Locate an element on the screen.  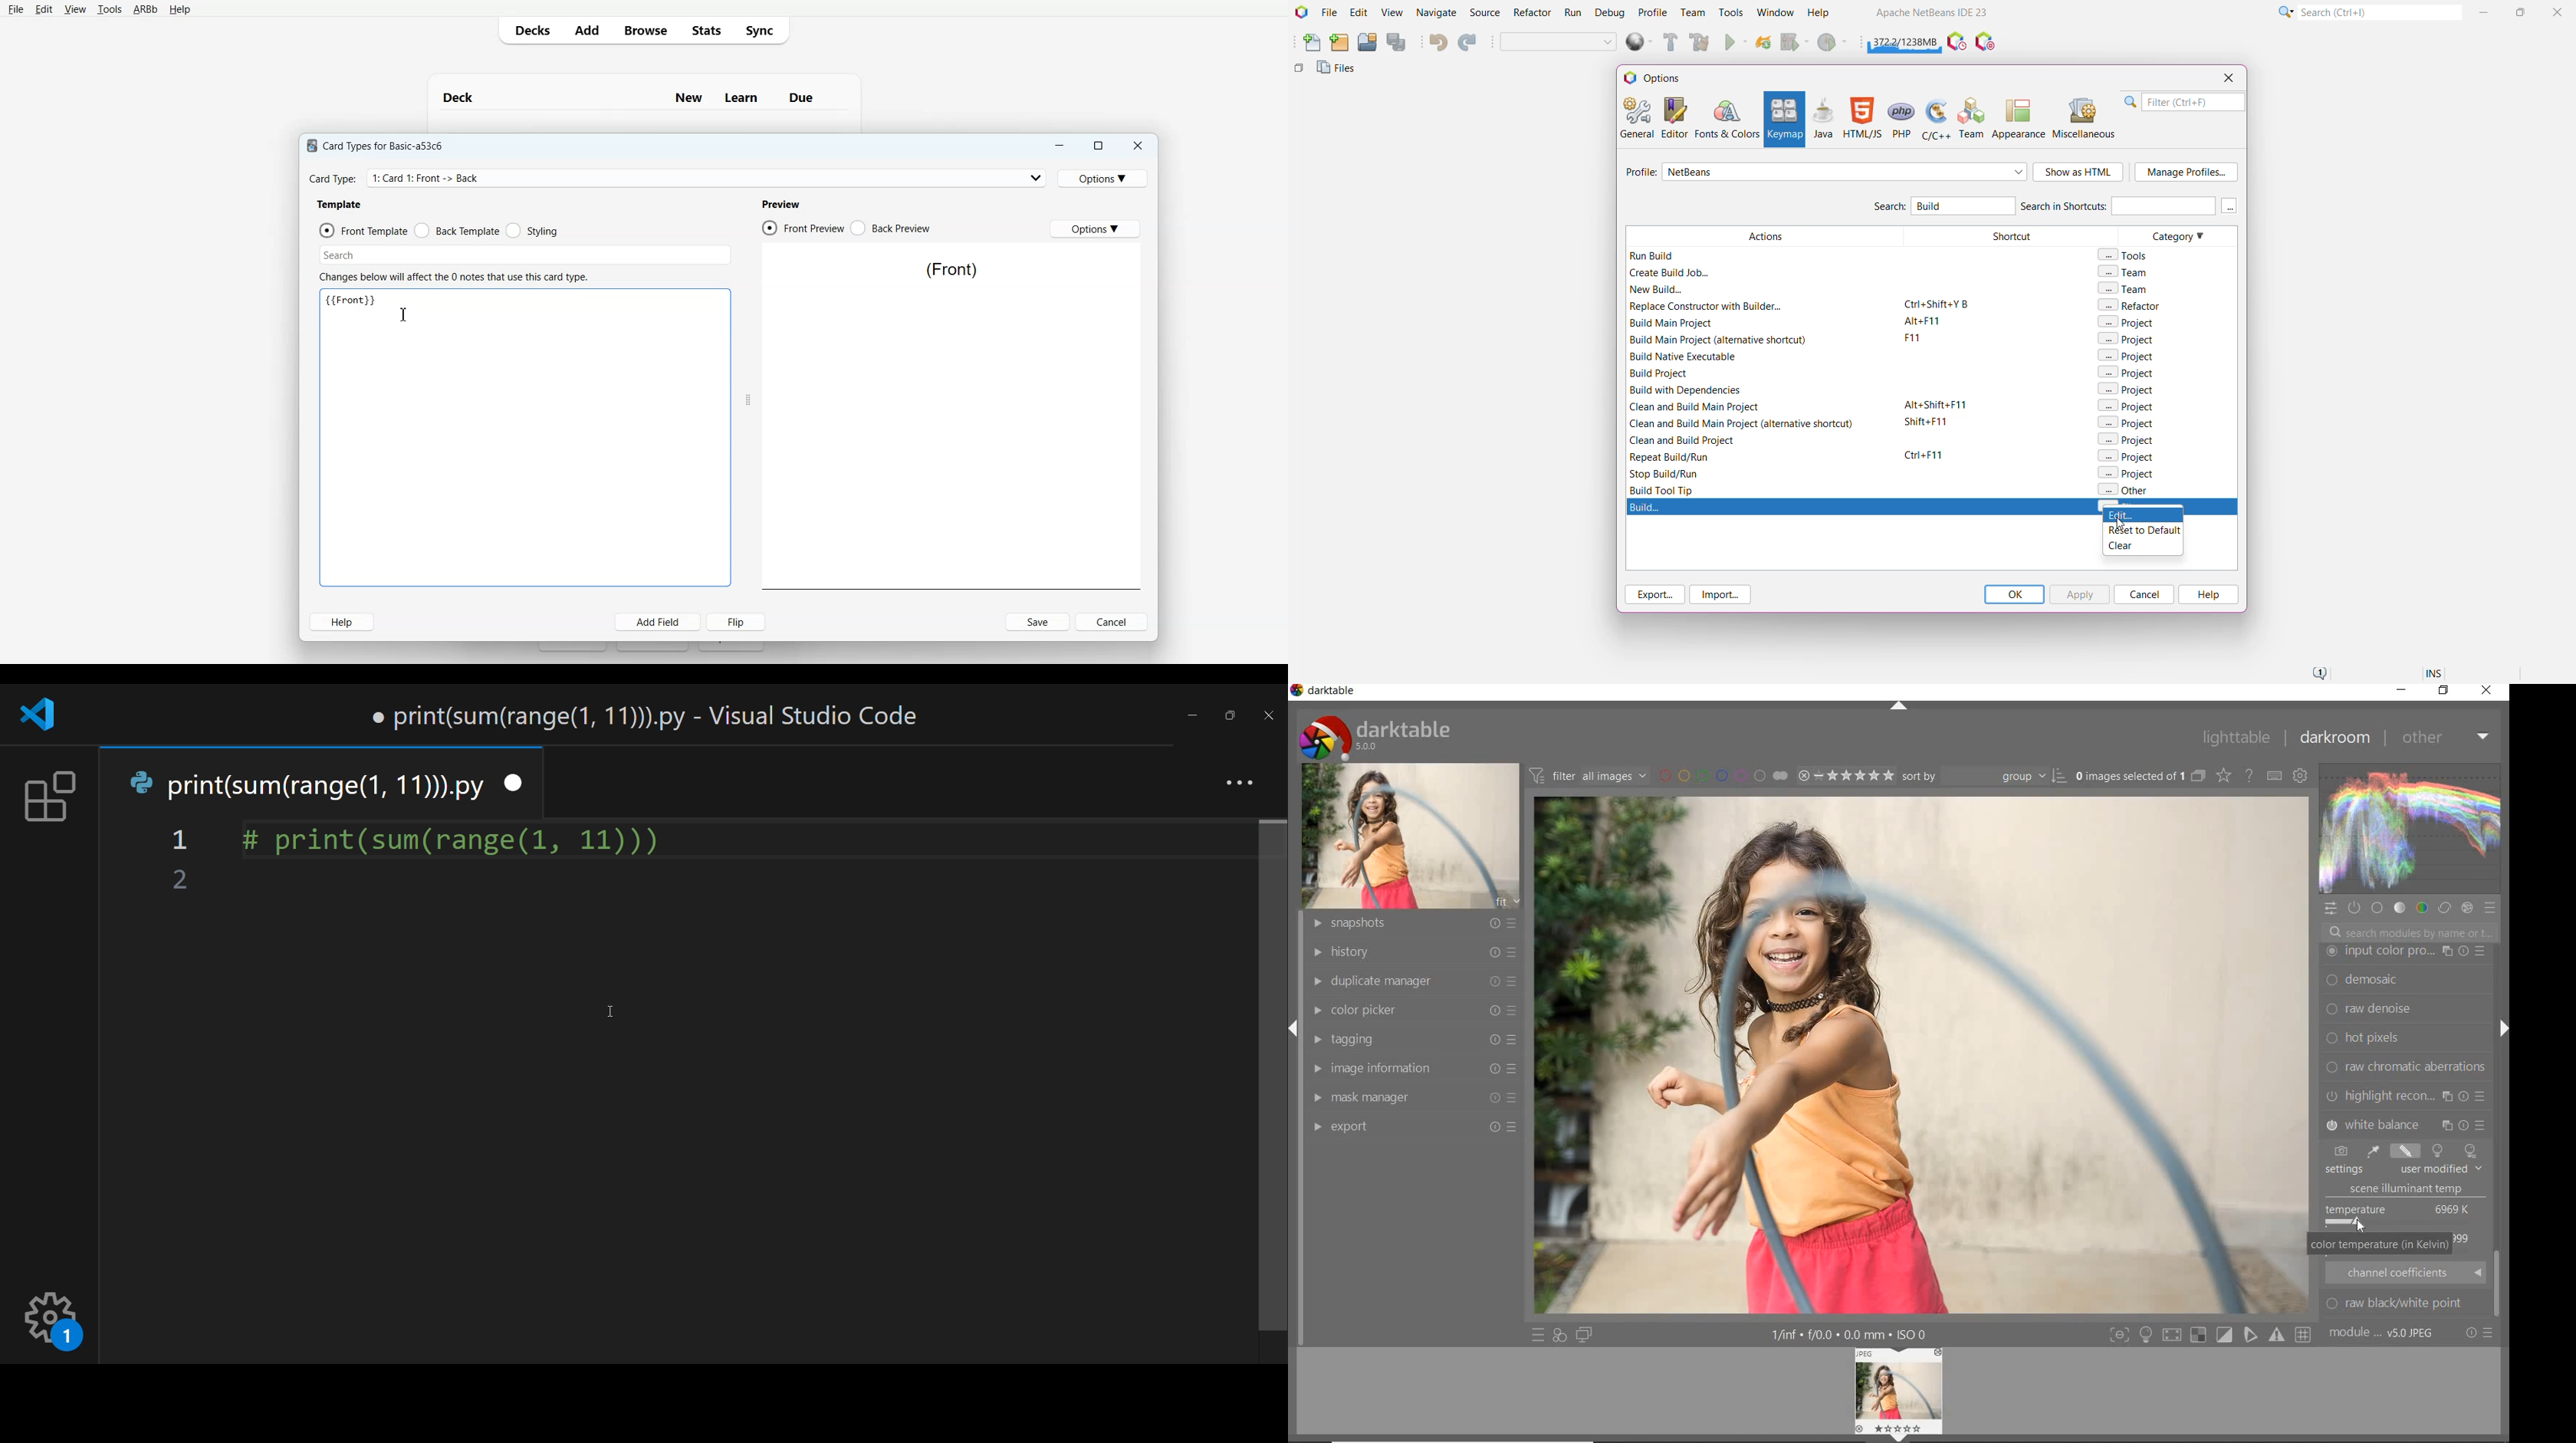
framing is located at coordinates (2405, 981).